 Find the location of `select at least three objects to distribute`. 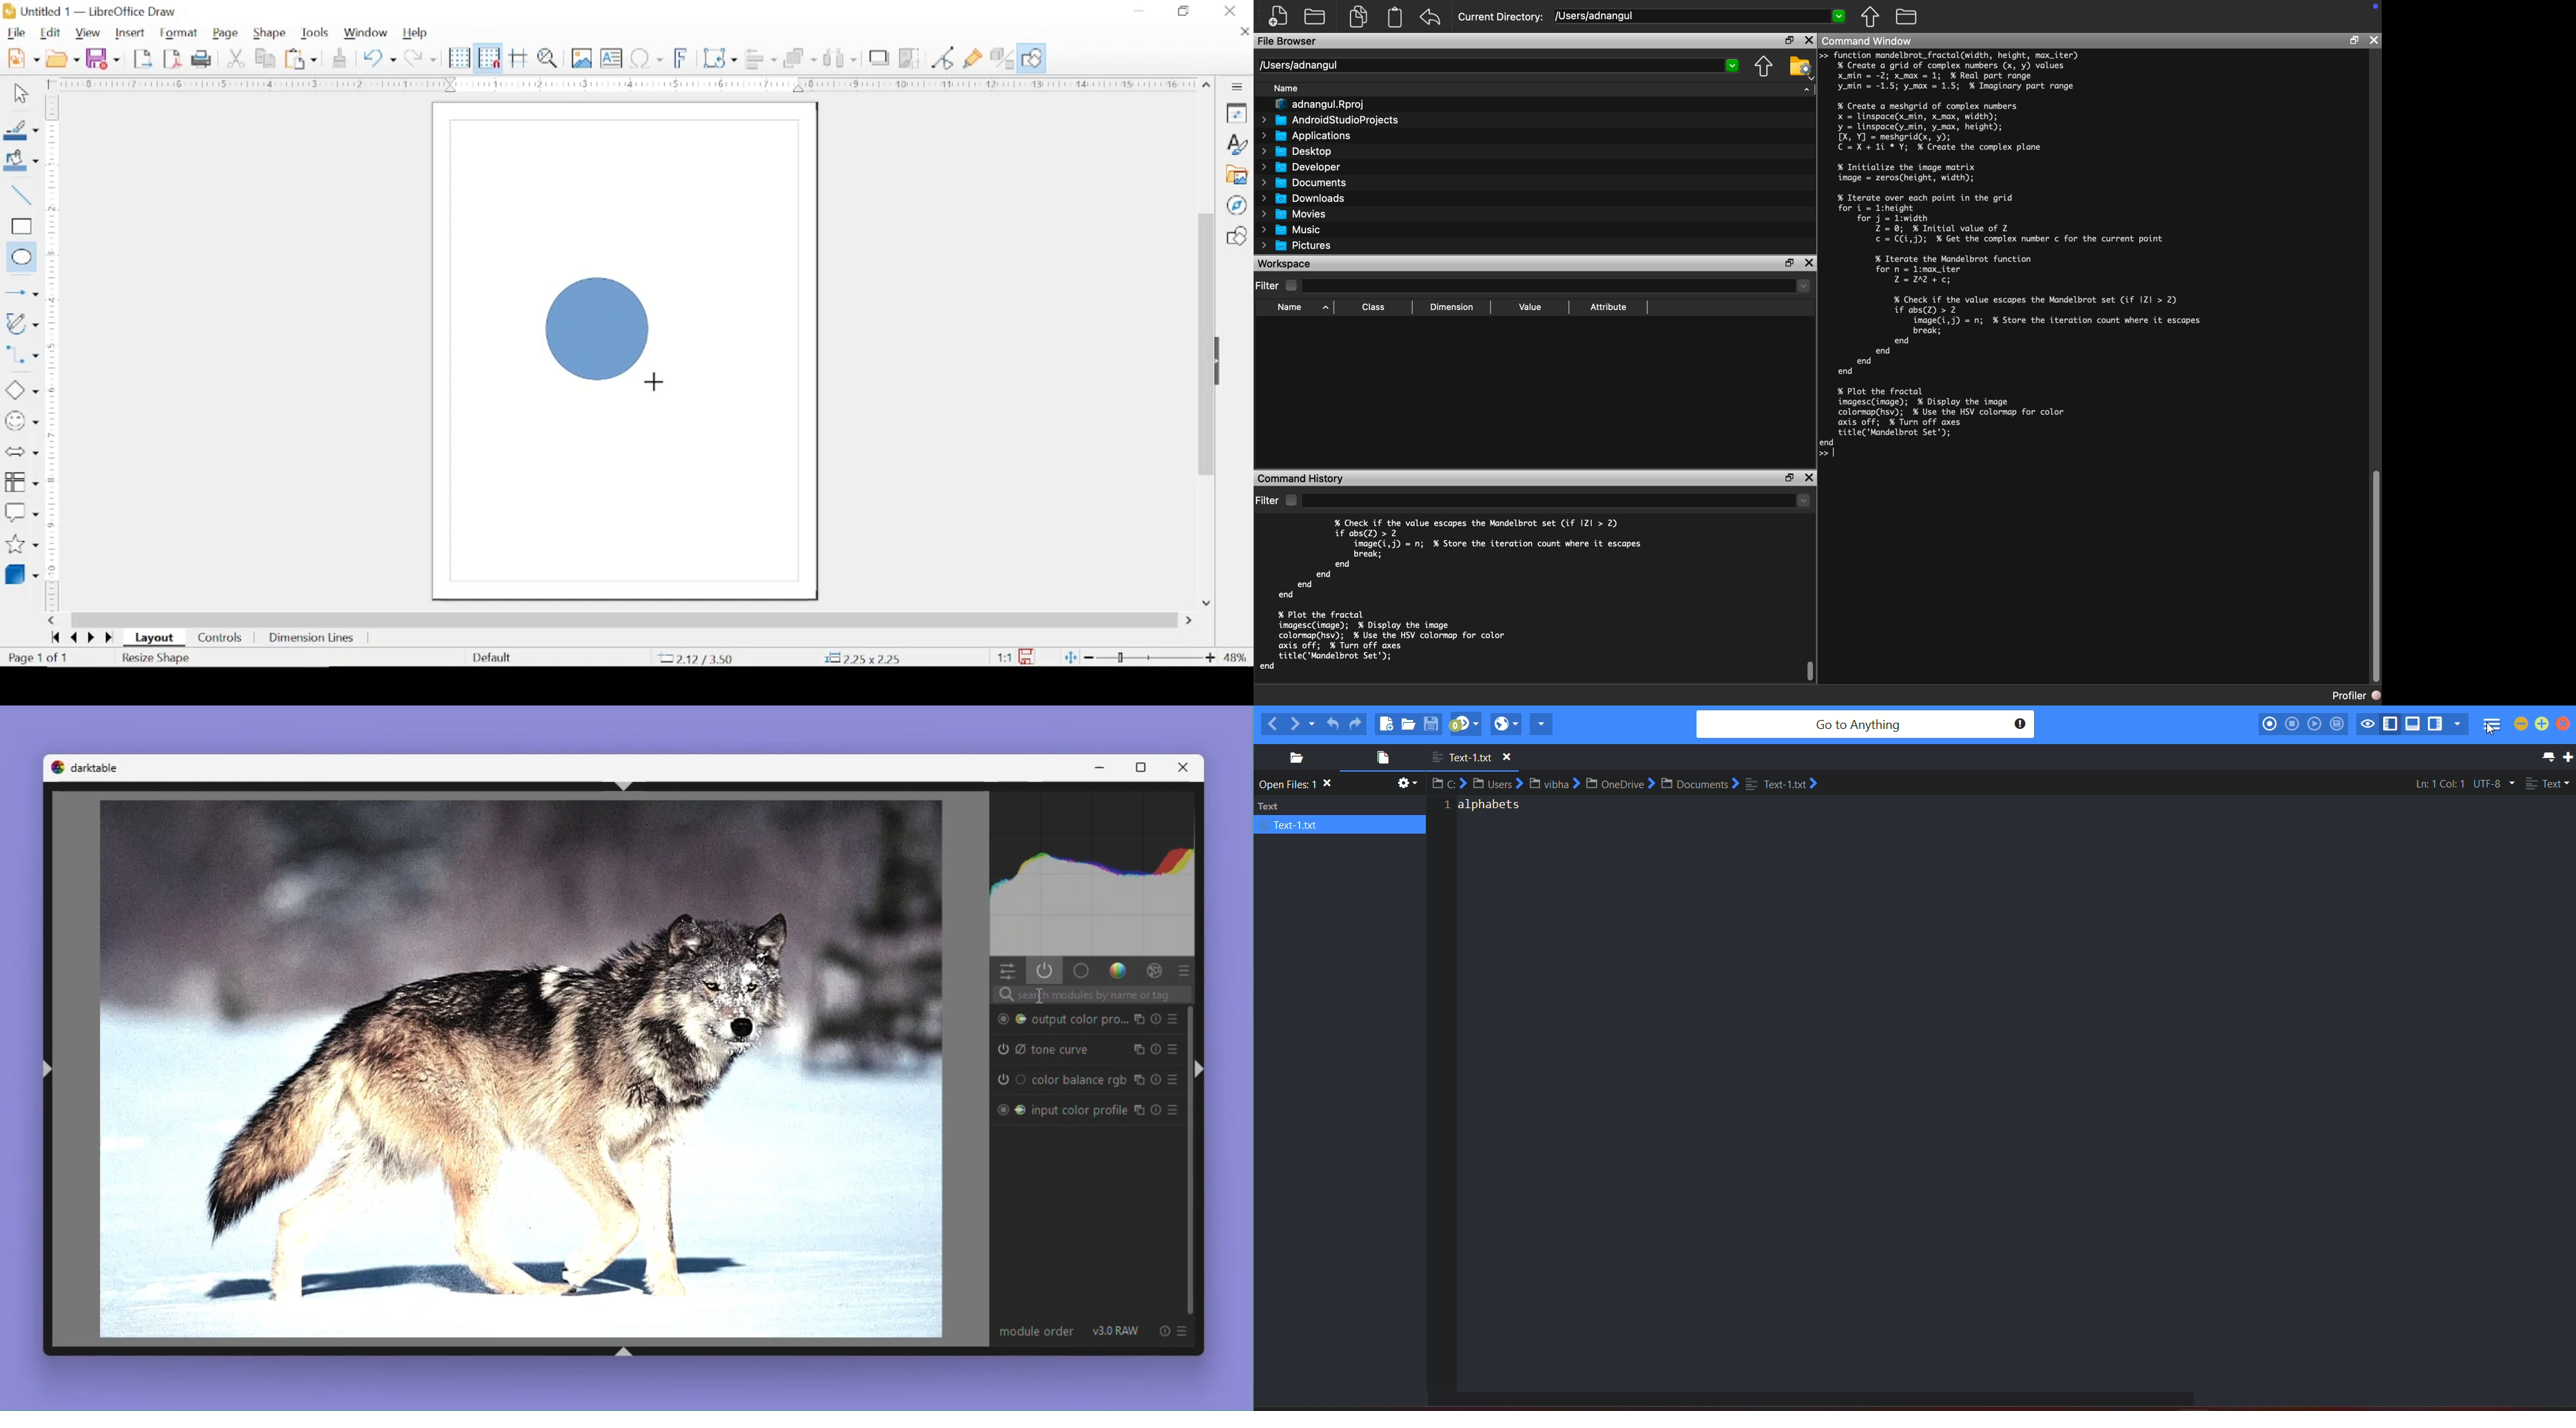

select at least three objects to distribute is located at coordinates (840, 57).